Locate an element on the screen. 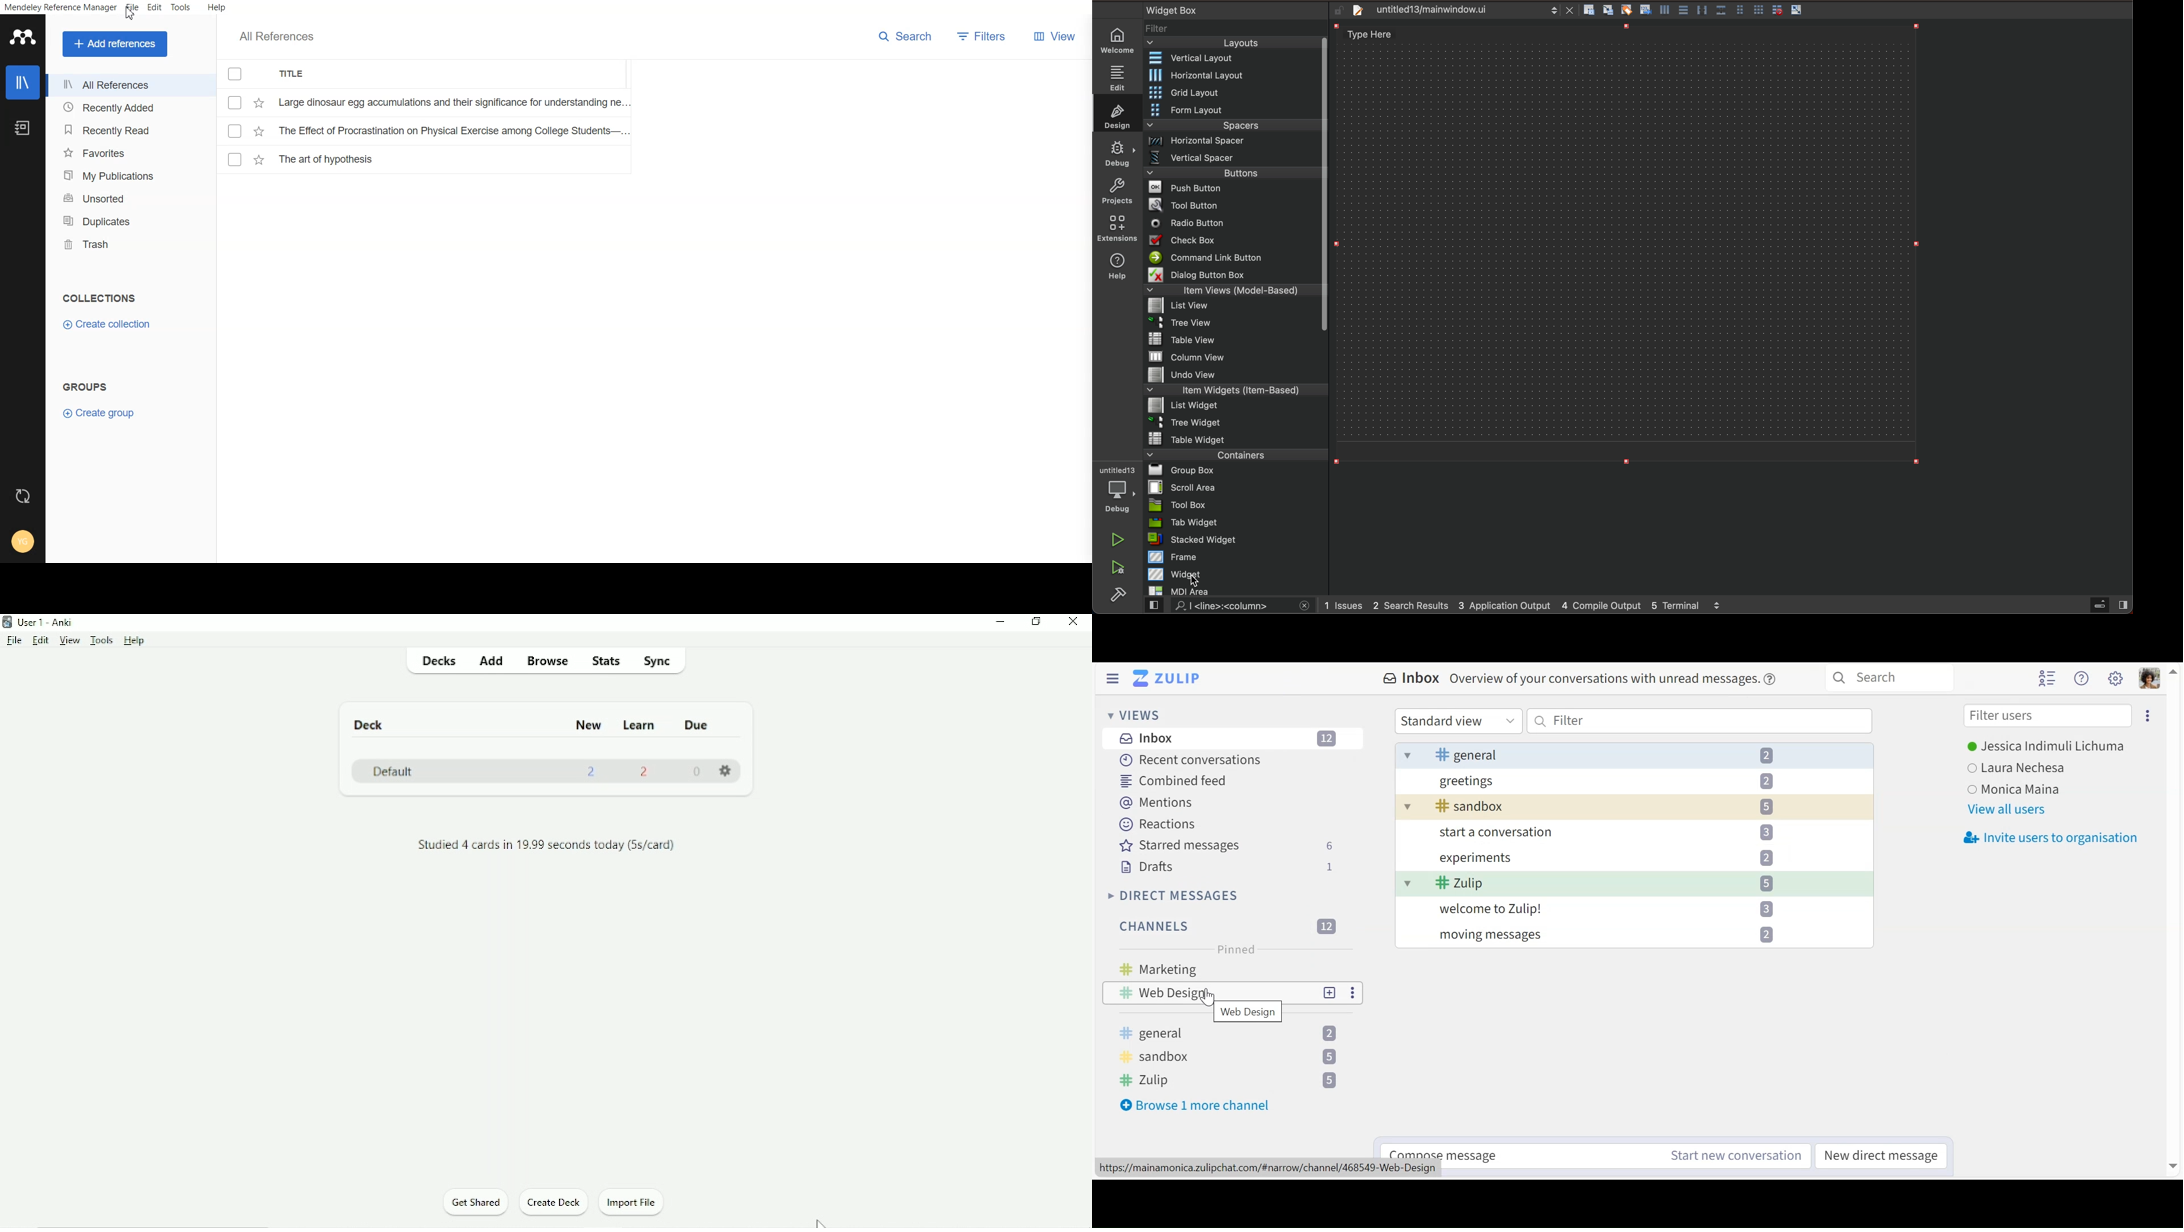 The image size is (2184, 1232). Duplicates is located at coordinates (121, 220).